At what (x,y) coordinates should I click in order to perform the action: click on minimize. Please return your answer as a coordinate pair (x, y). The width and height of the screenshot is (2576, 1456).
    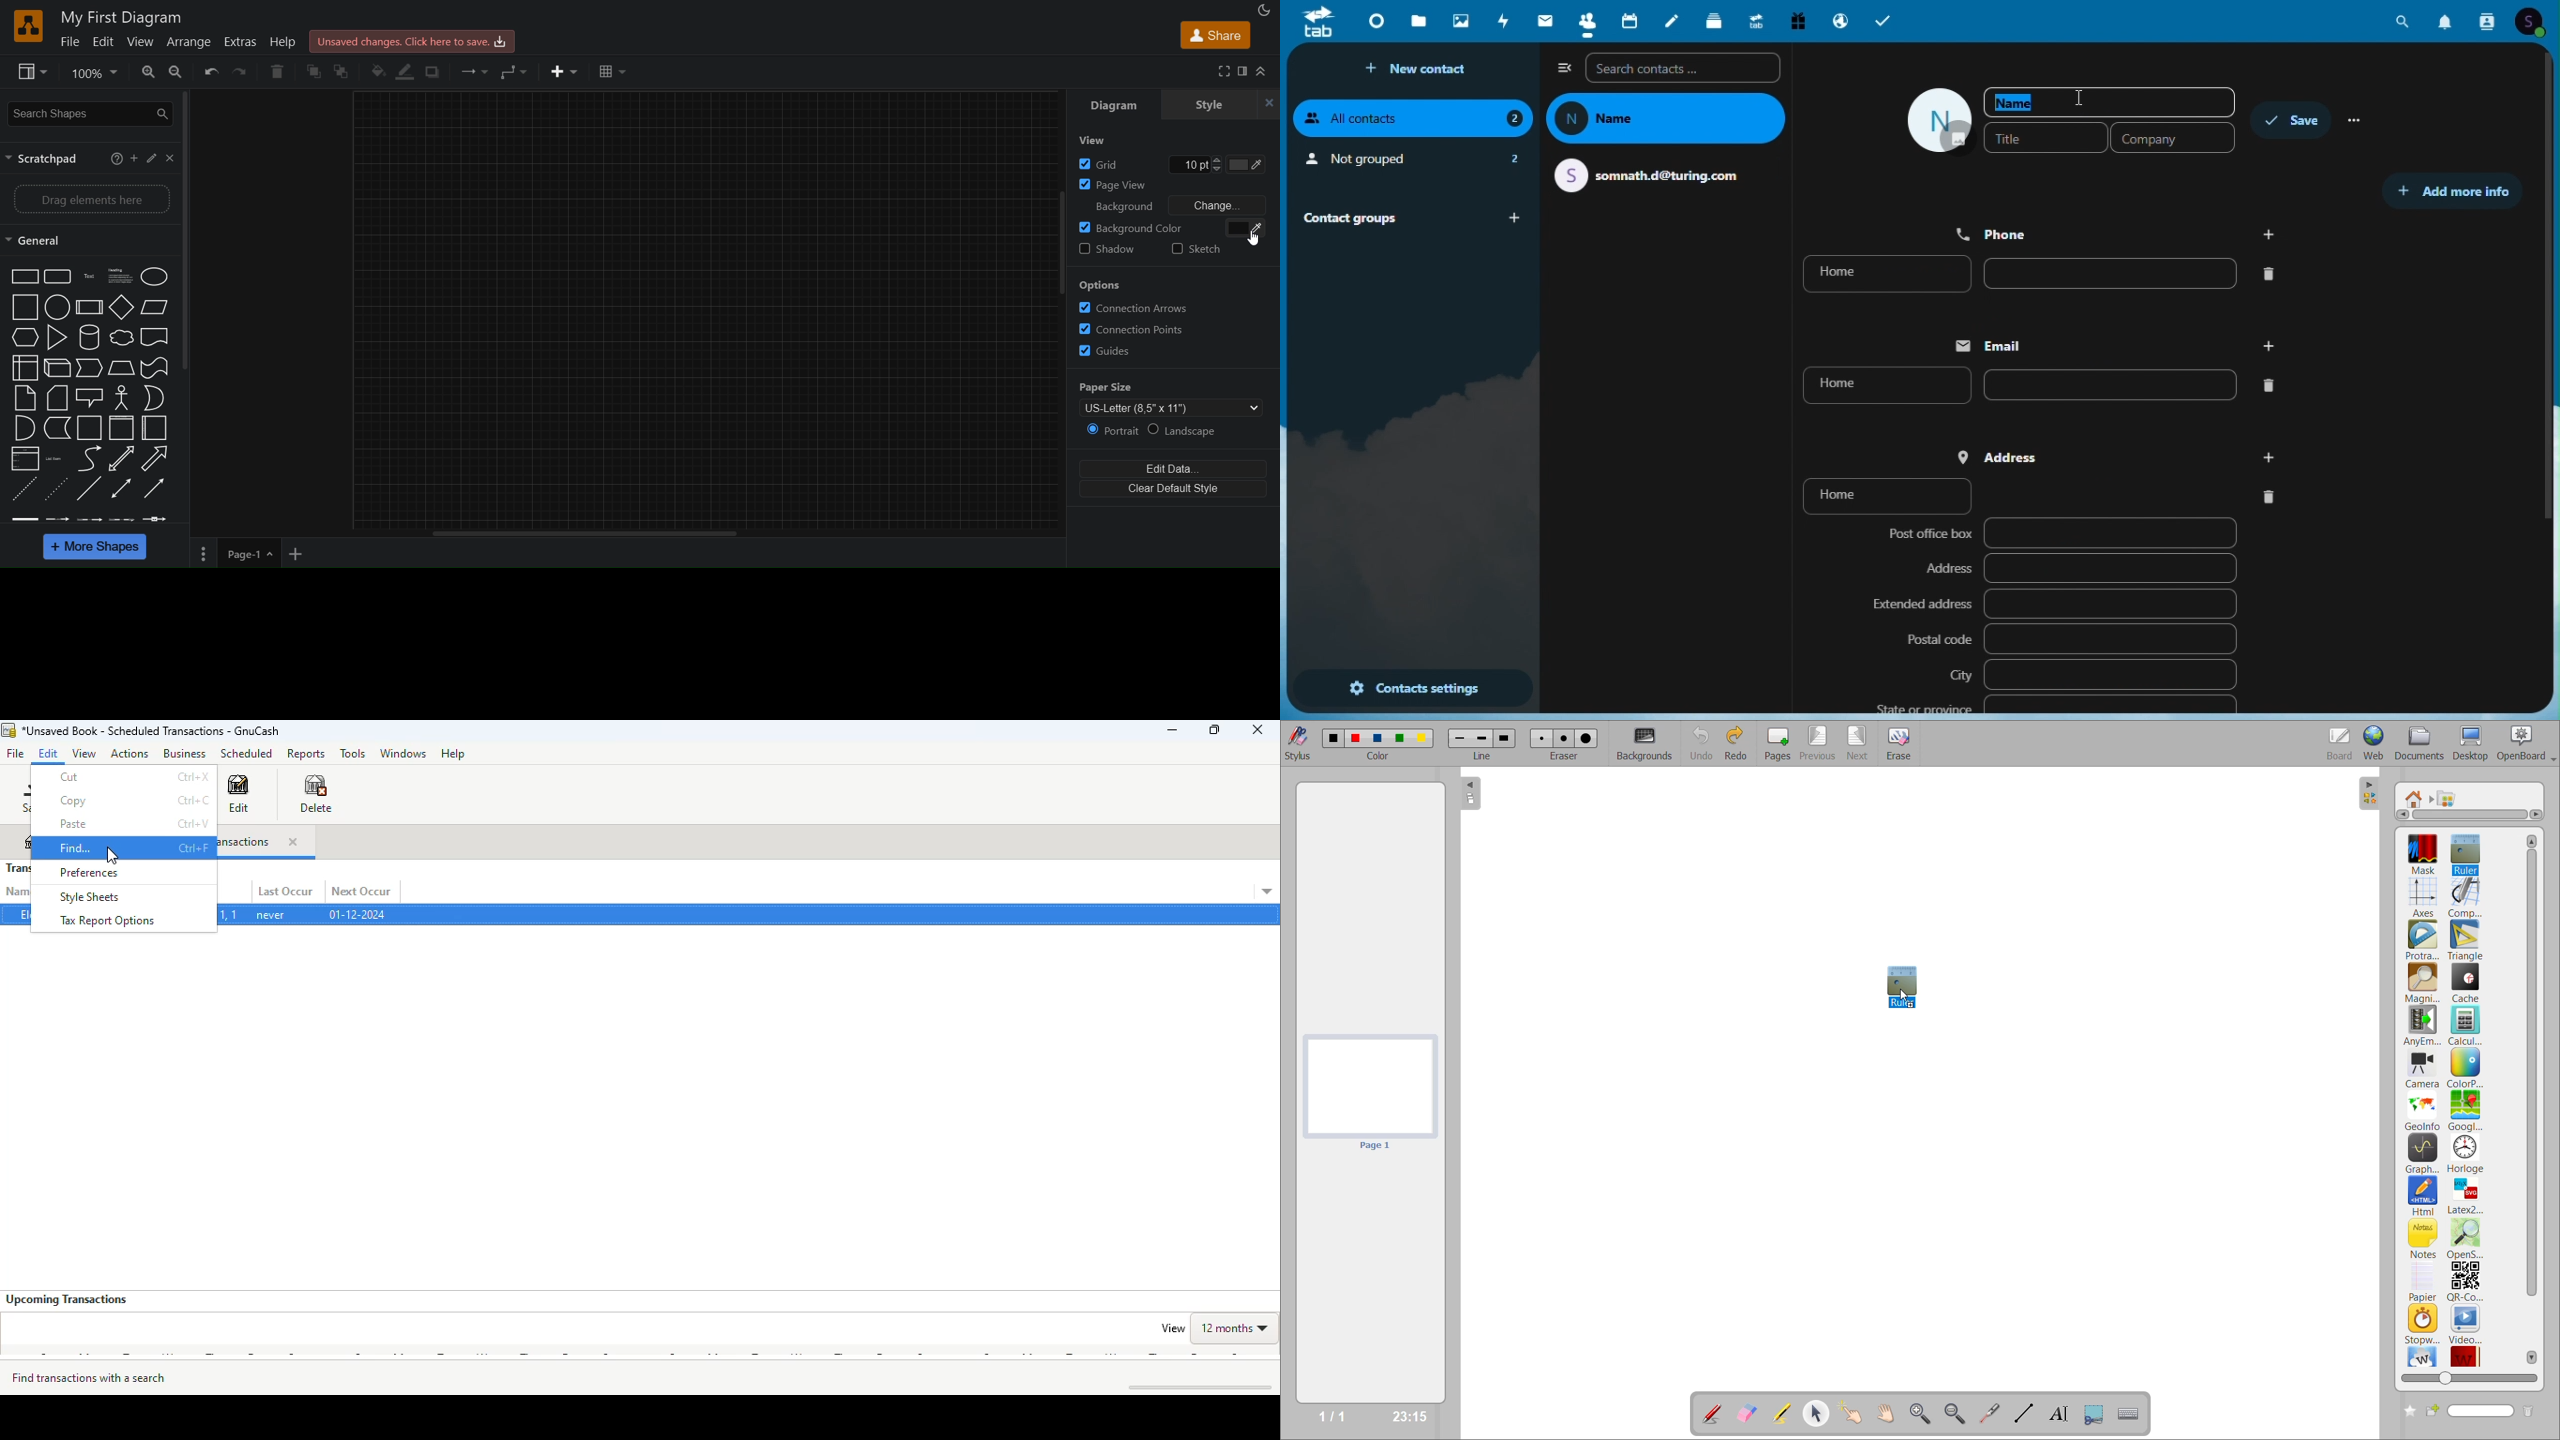
    Looking at the image, I should click on (1172, 729).